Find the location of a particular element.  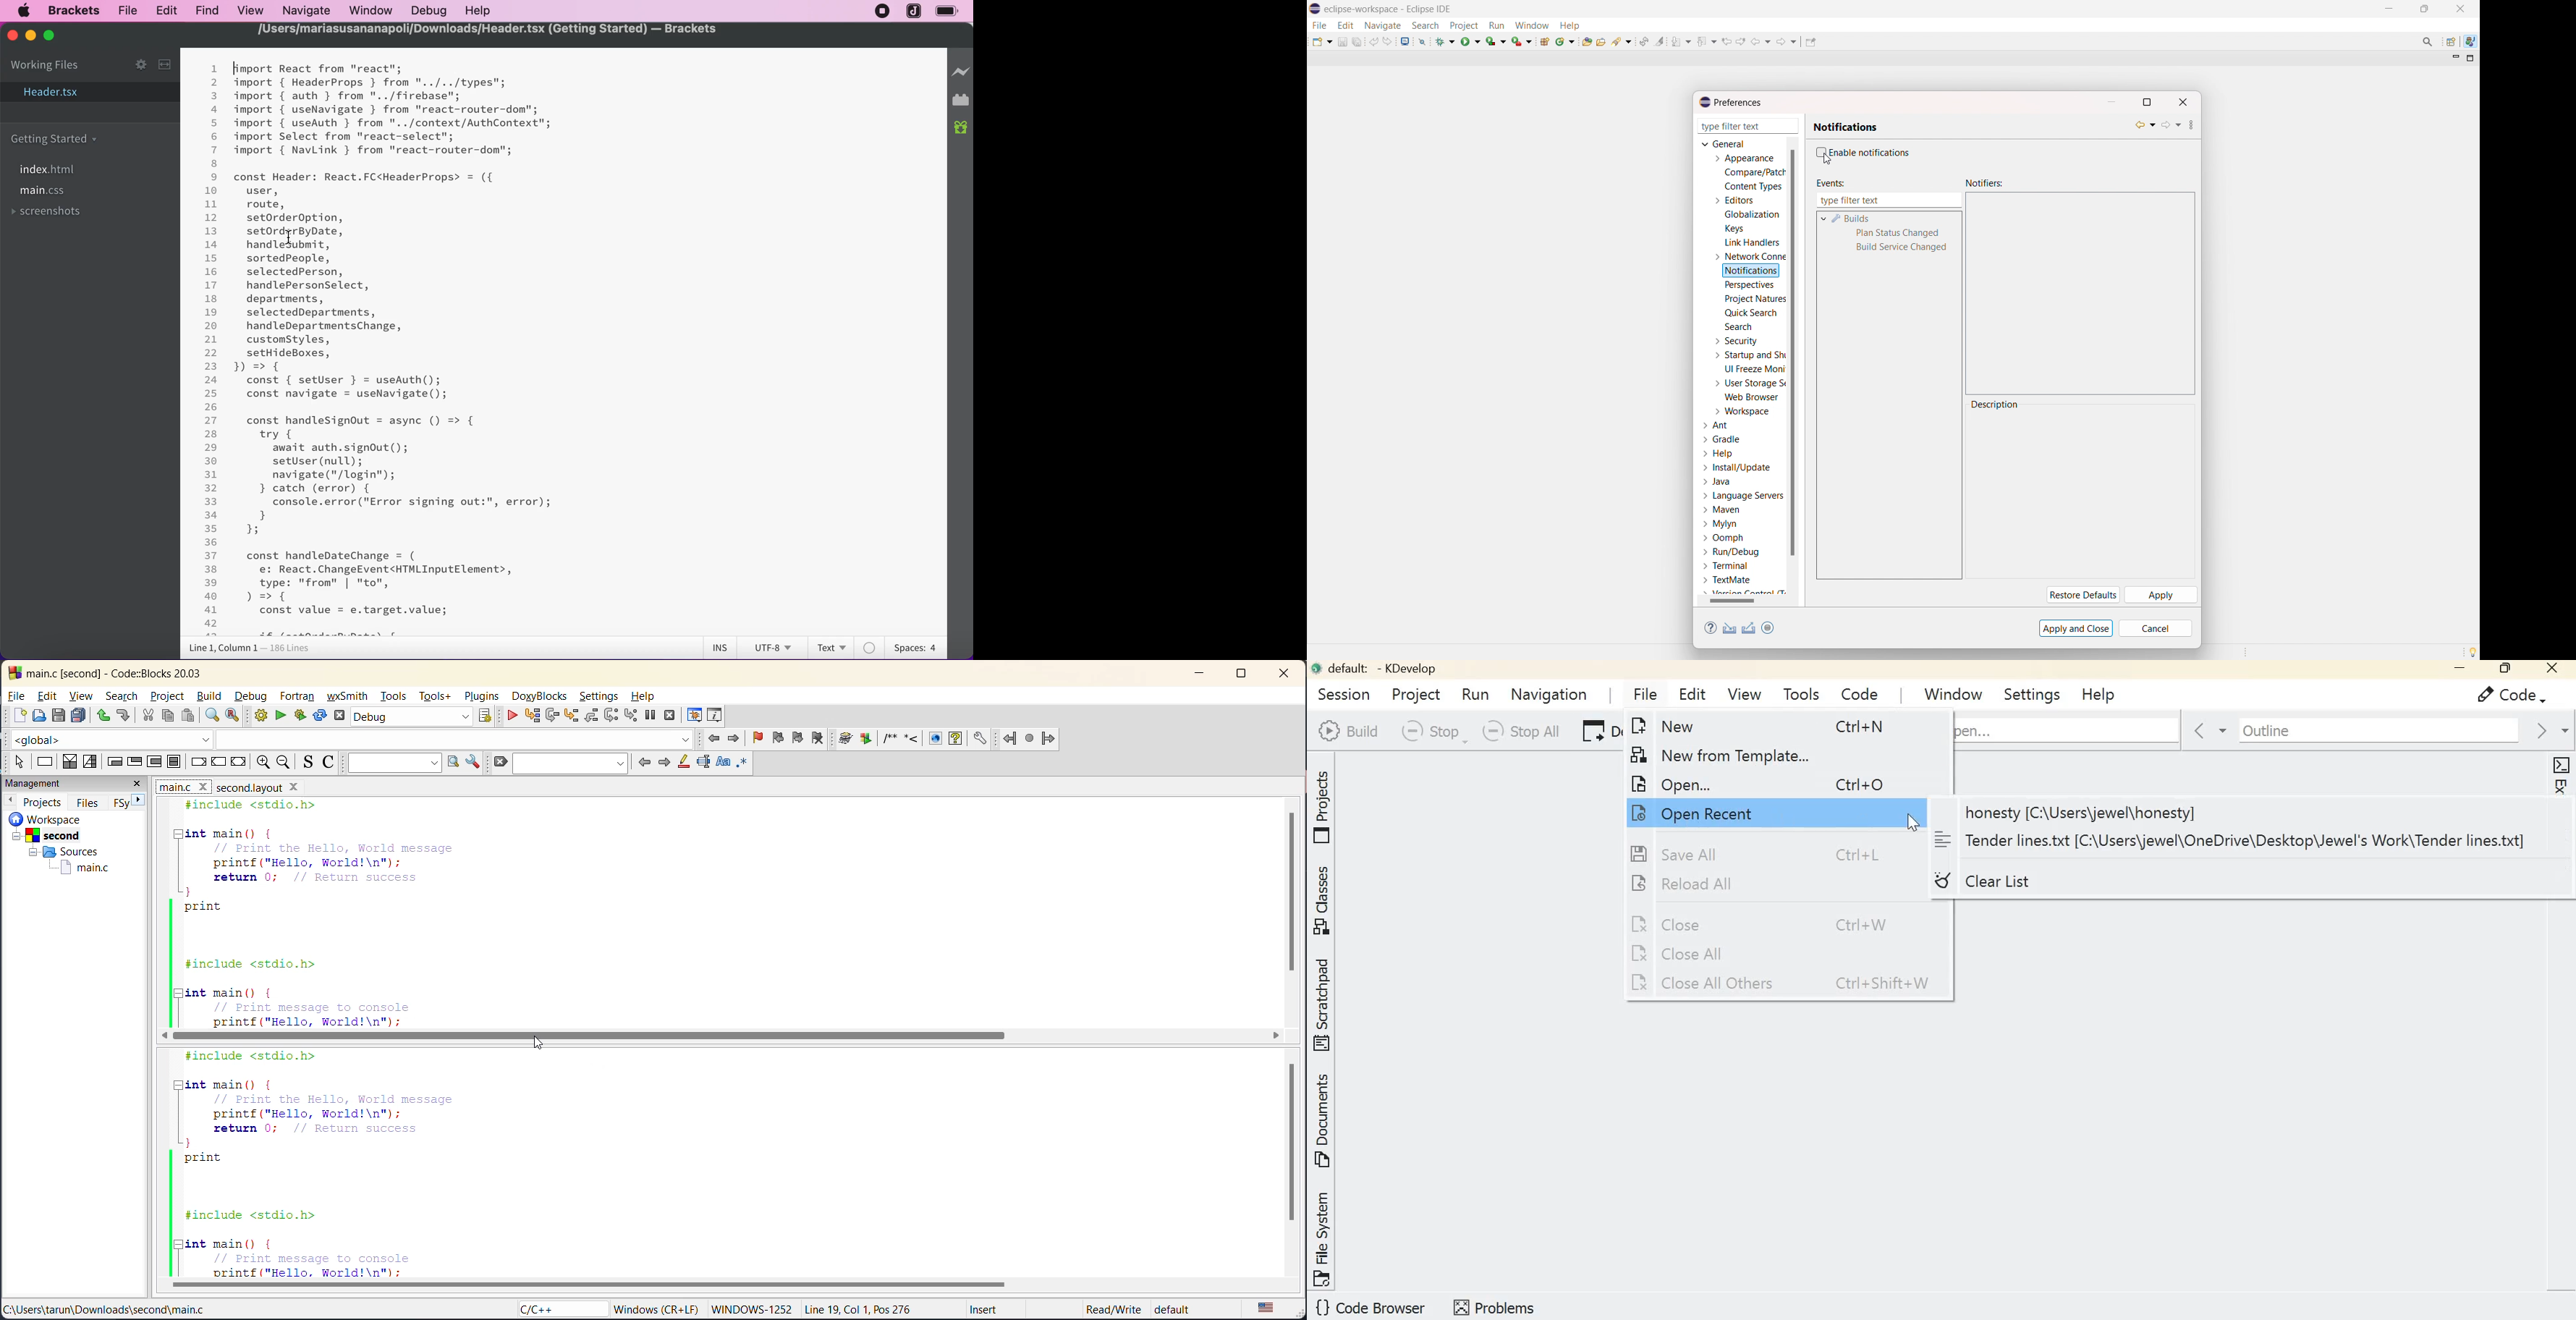

View is located at coordinates (1744, 693).